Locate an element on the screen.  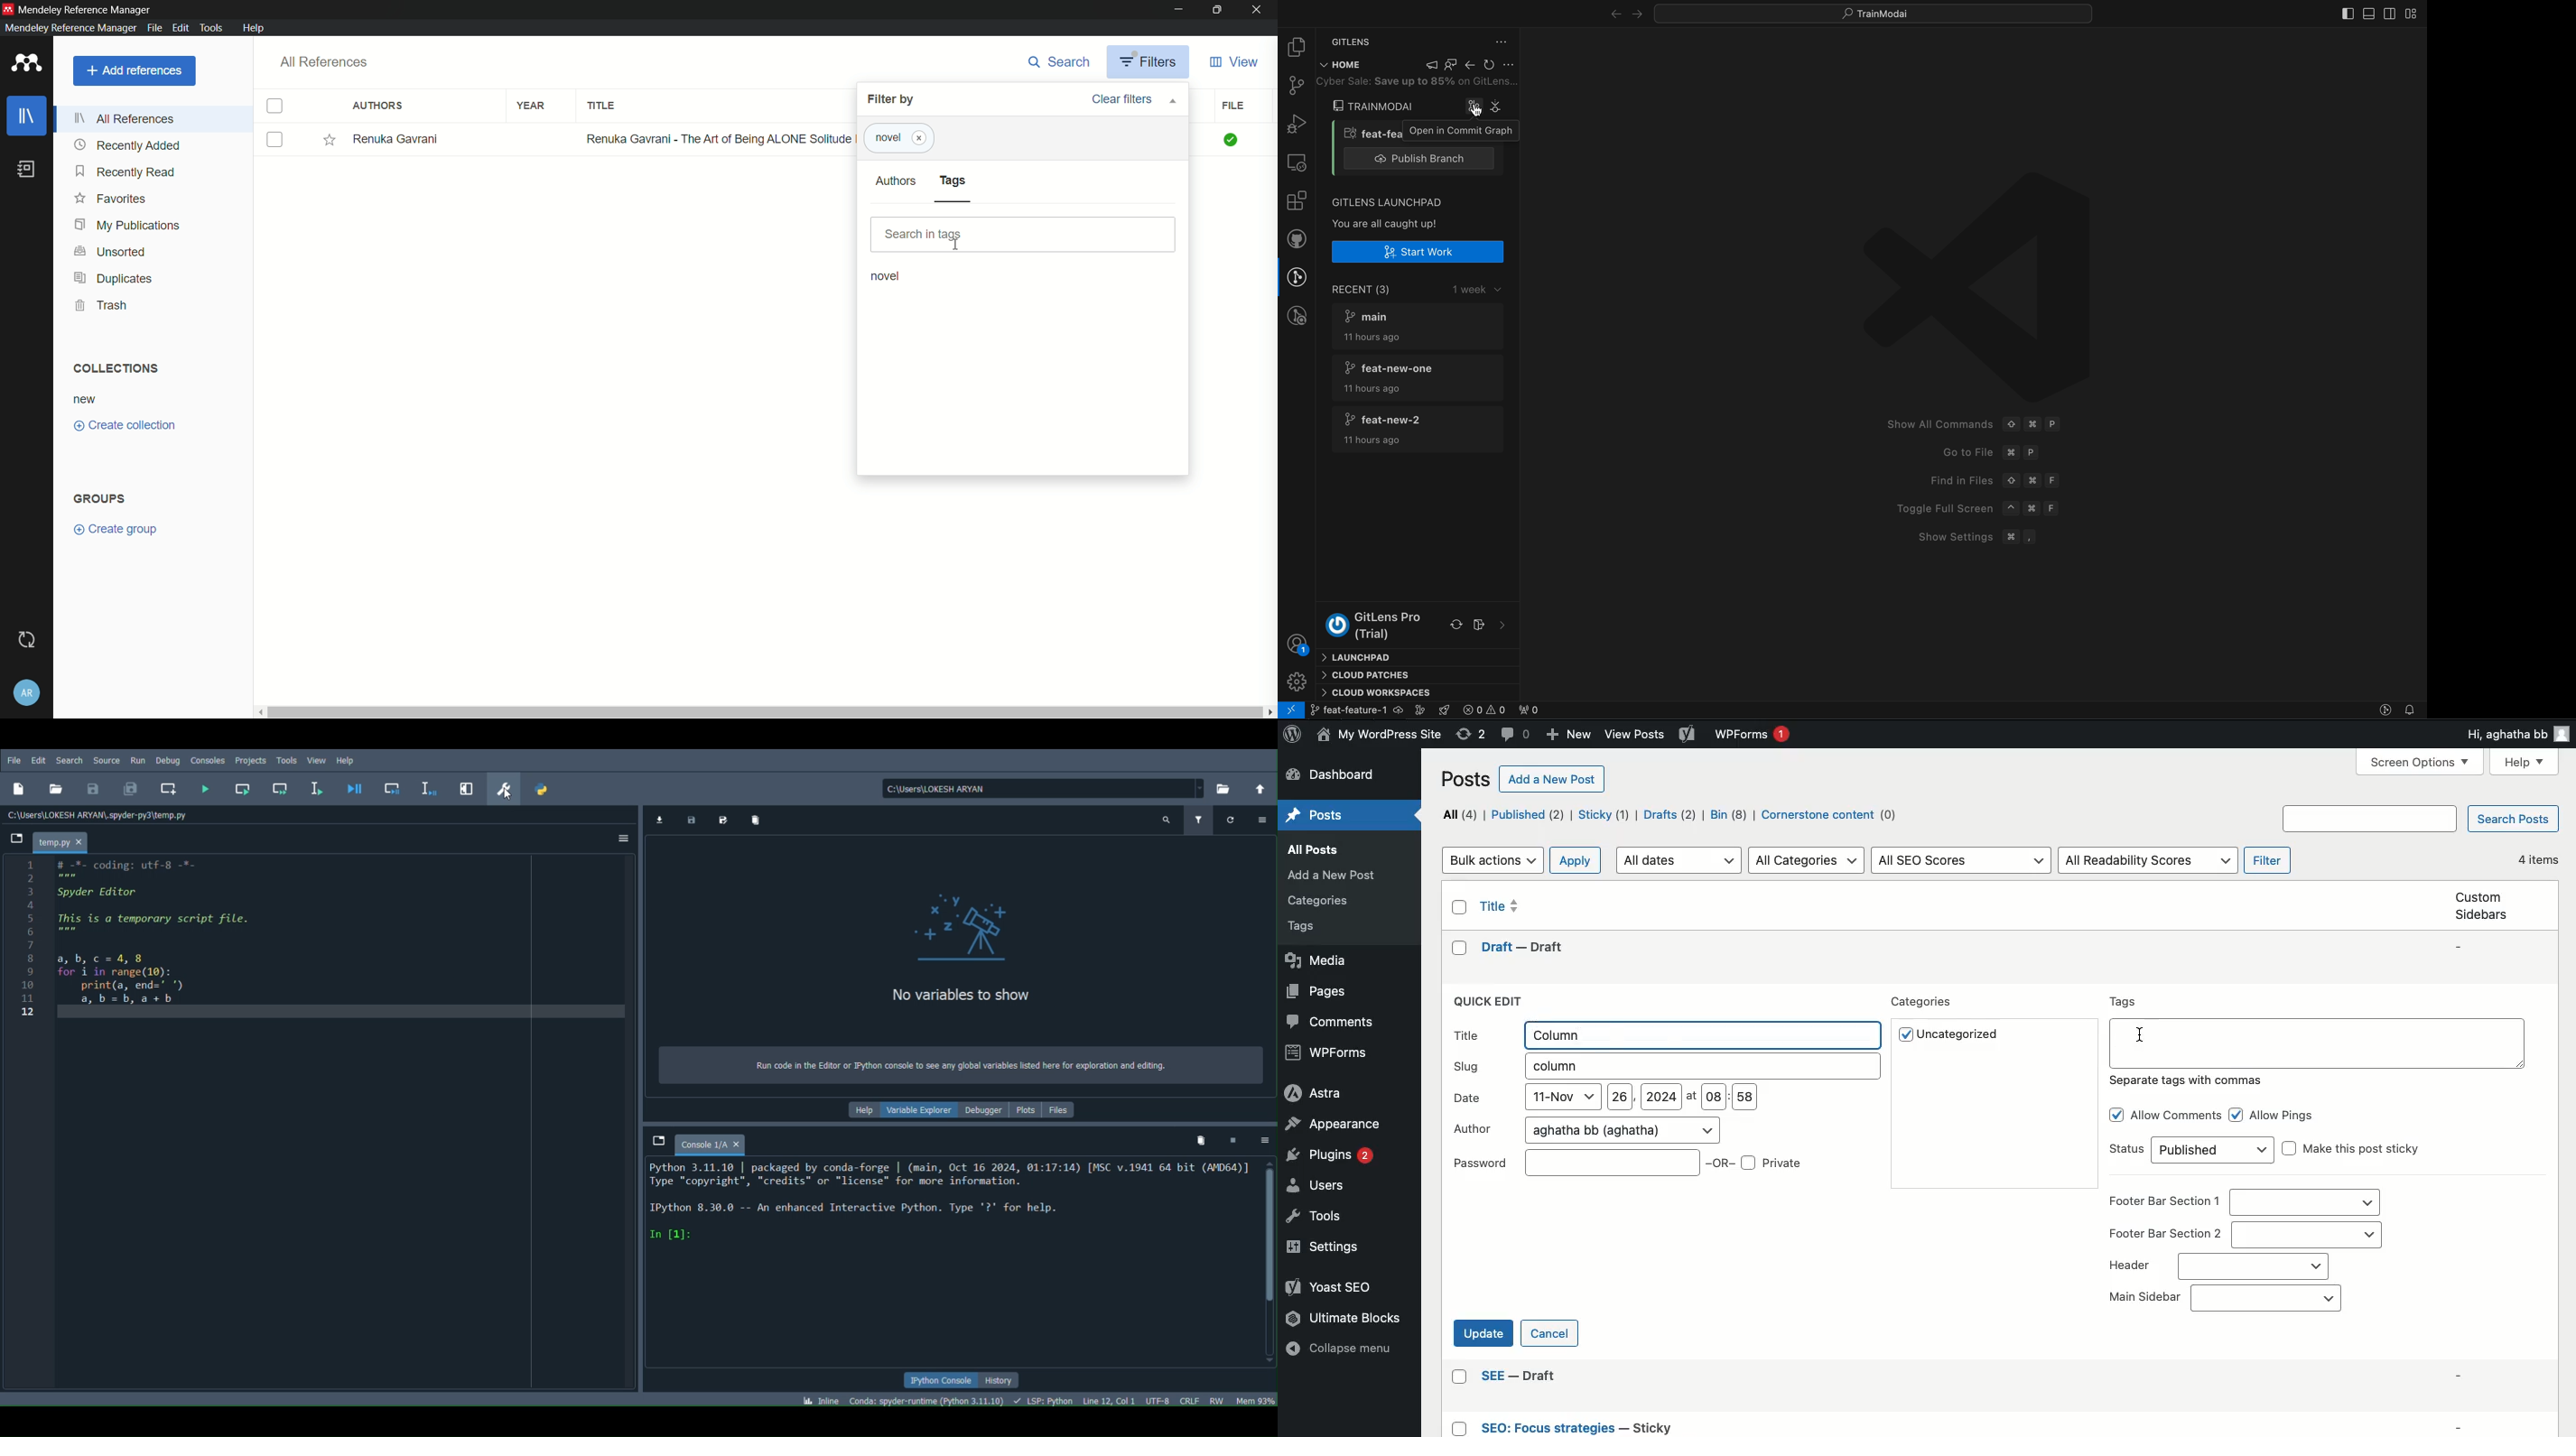
Debug cell is located at coordinates (395, 788).